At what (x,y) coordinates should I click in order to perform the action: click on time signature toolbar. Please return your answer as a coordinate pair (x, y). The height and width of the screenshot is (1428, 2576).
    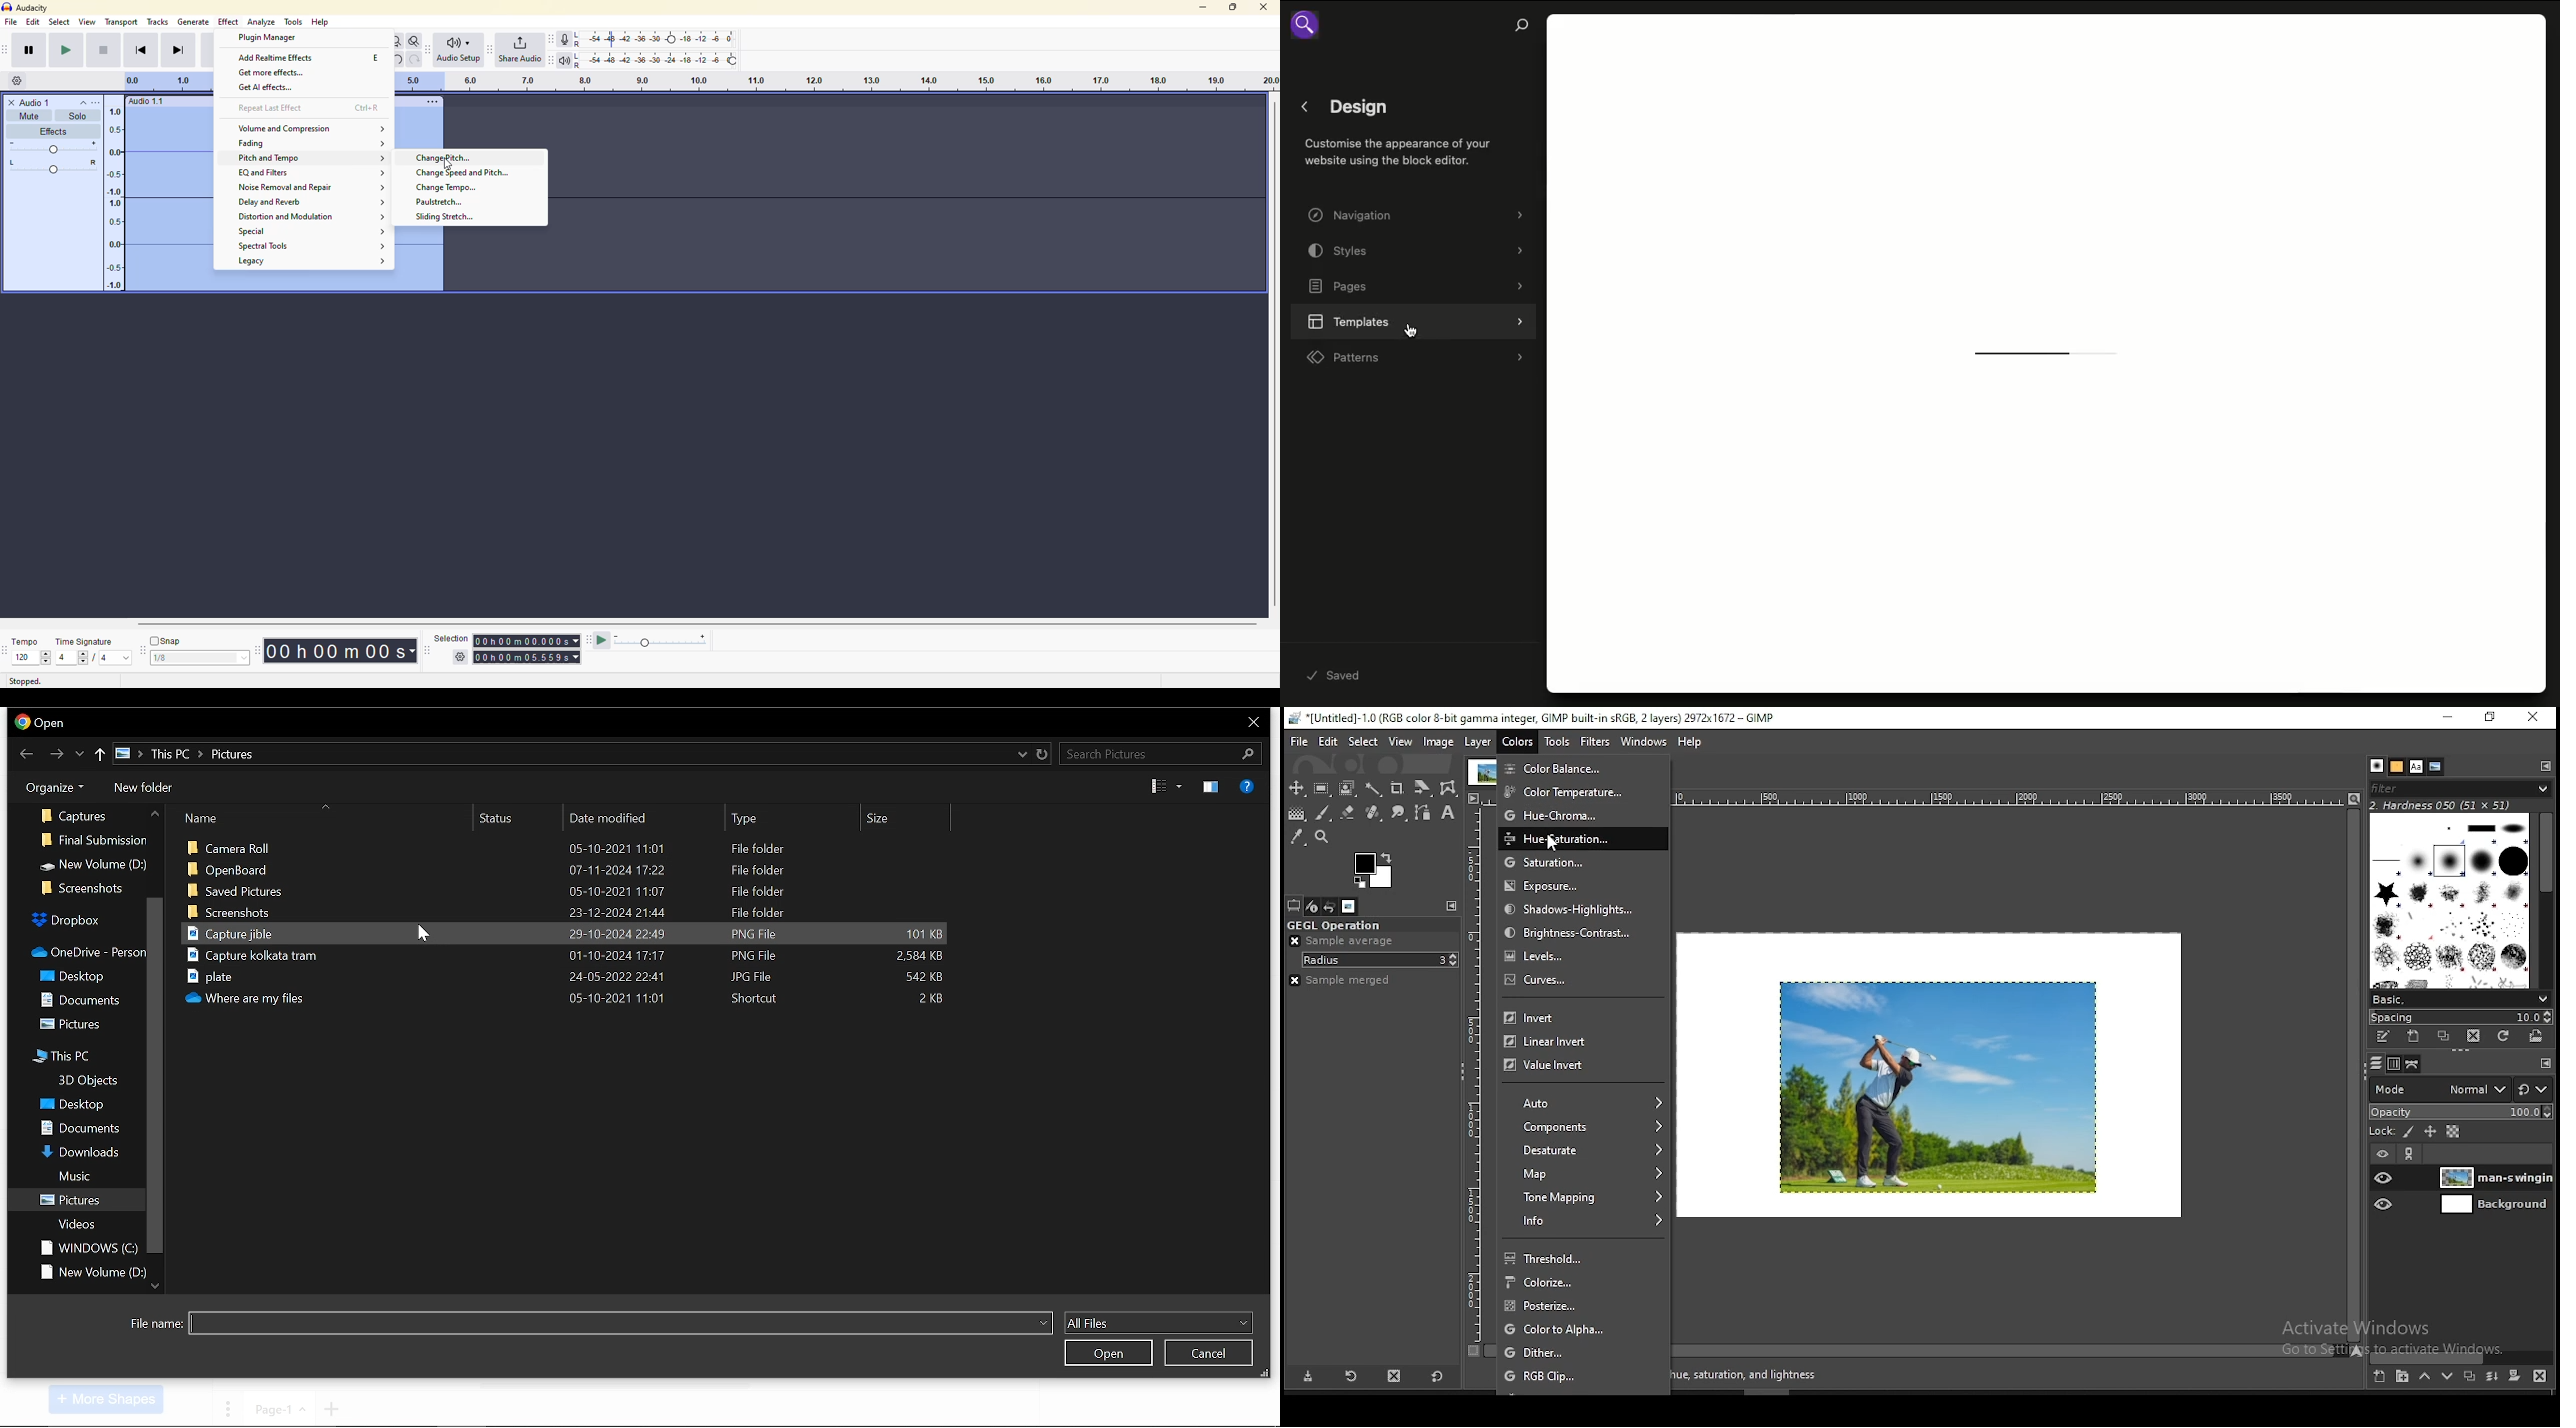
    Looking at the image, I should click on (5, 651).